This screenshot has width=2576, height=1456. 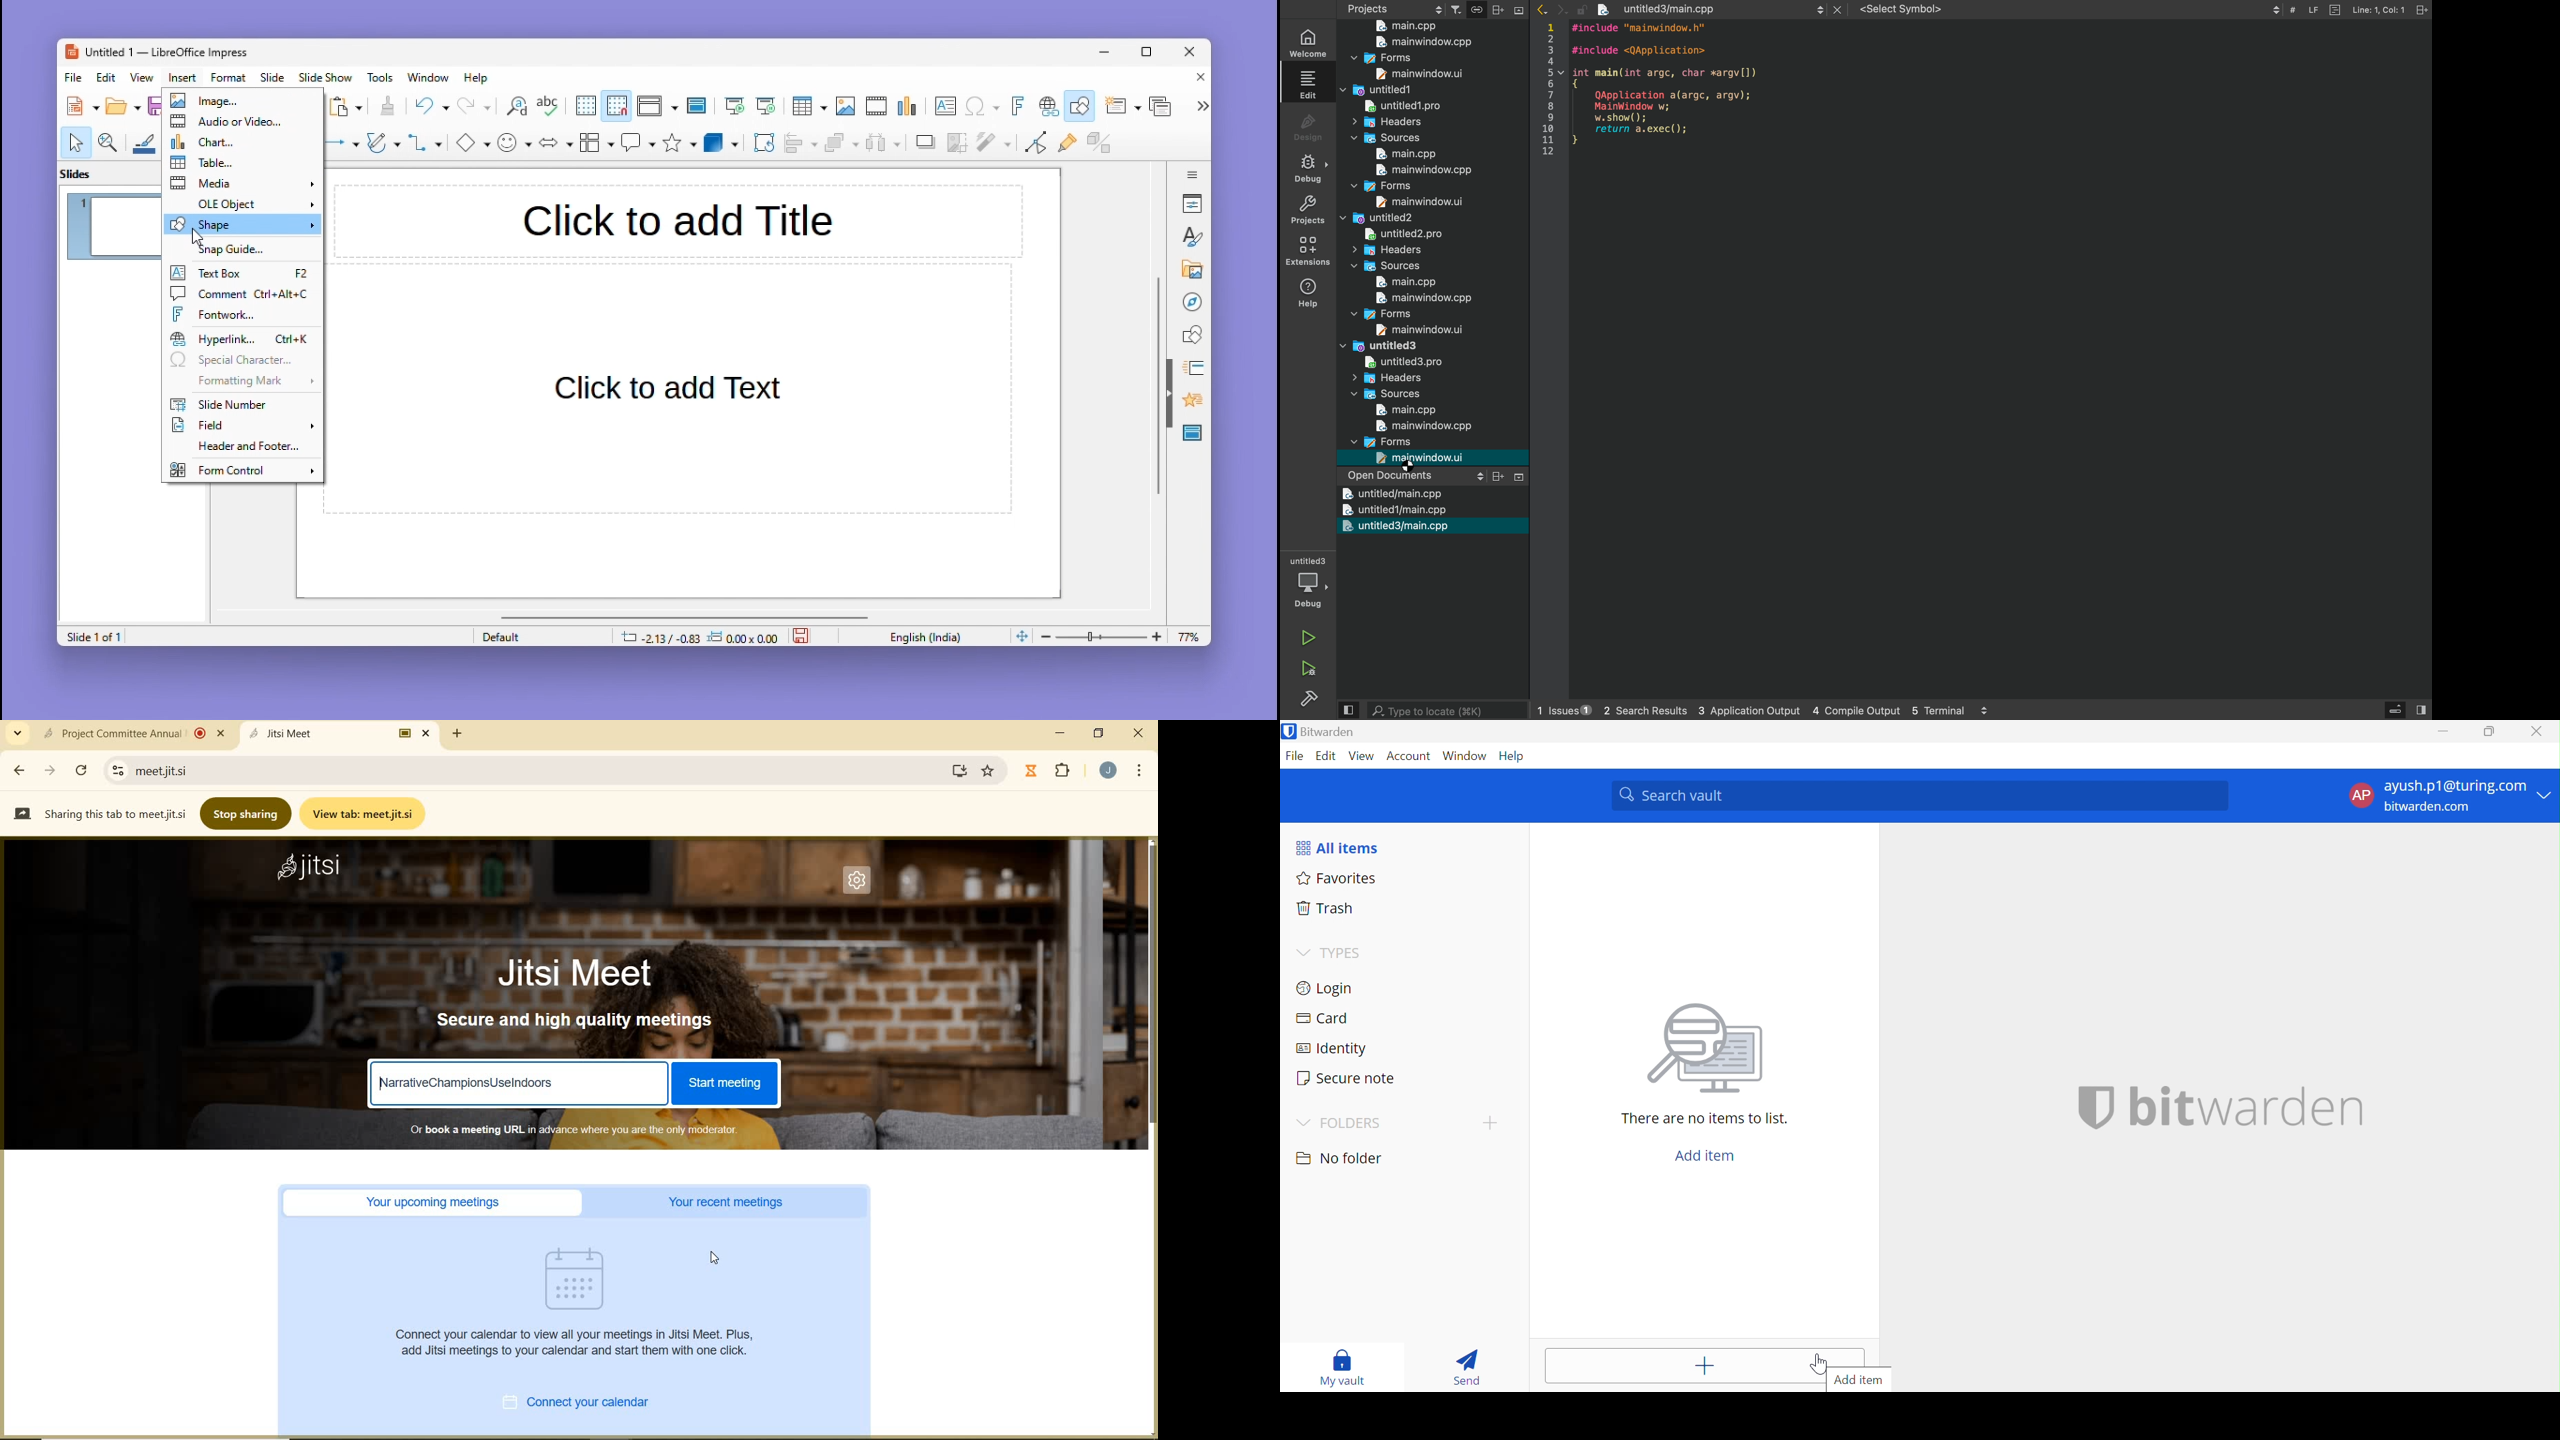 I want to click on Arrow, so click(x=339, y=143).